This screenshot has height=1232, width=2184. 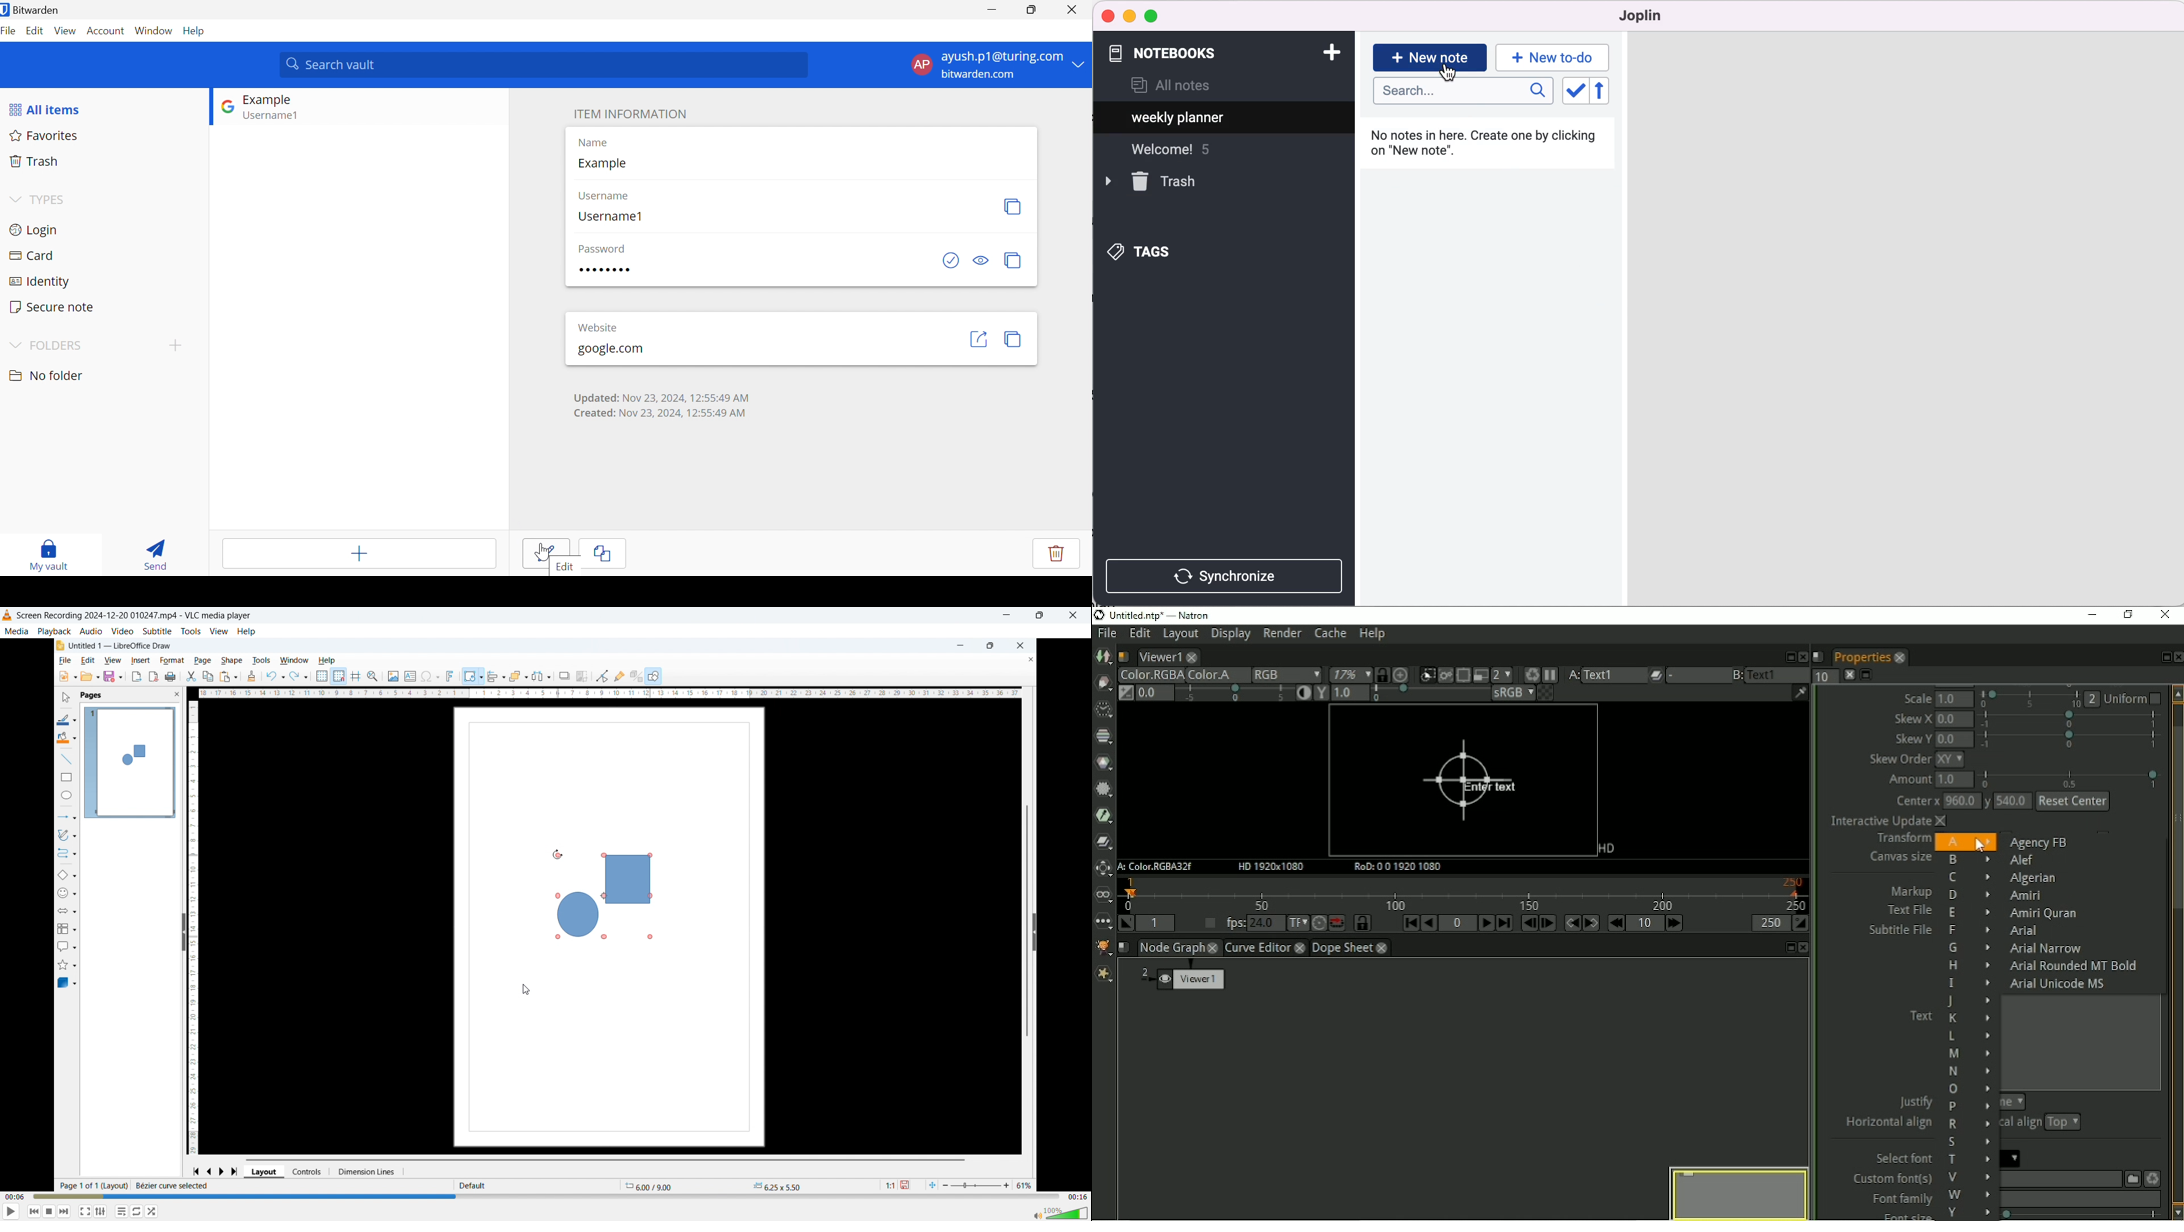 What do you see at coordinates (1166, 182) in the screenshot?
I see `trash` at bounding box center [1166, 182].